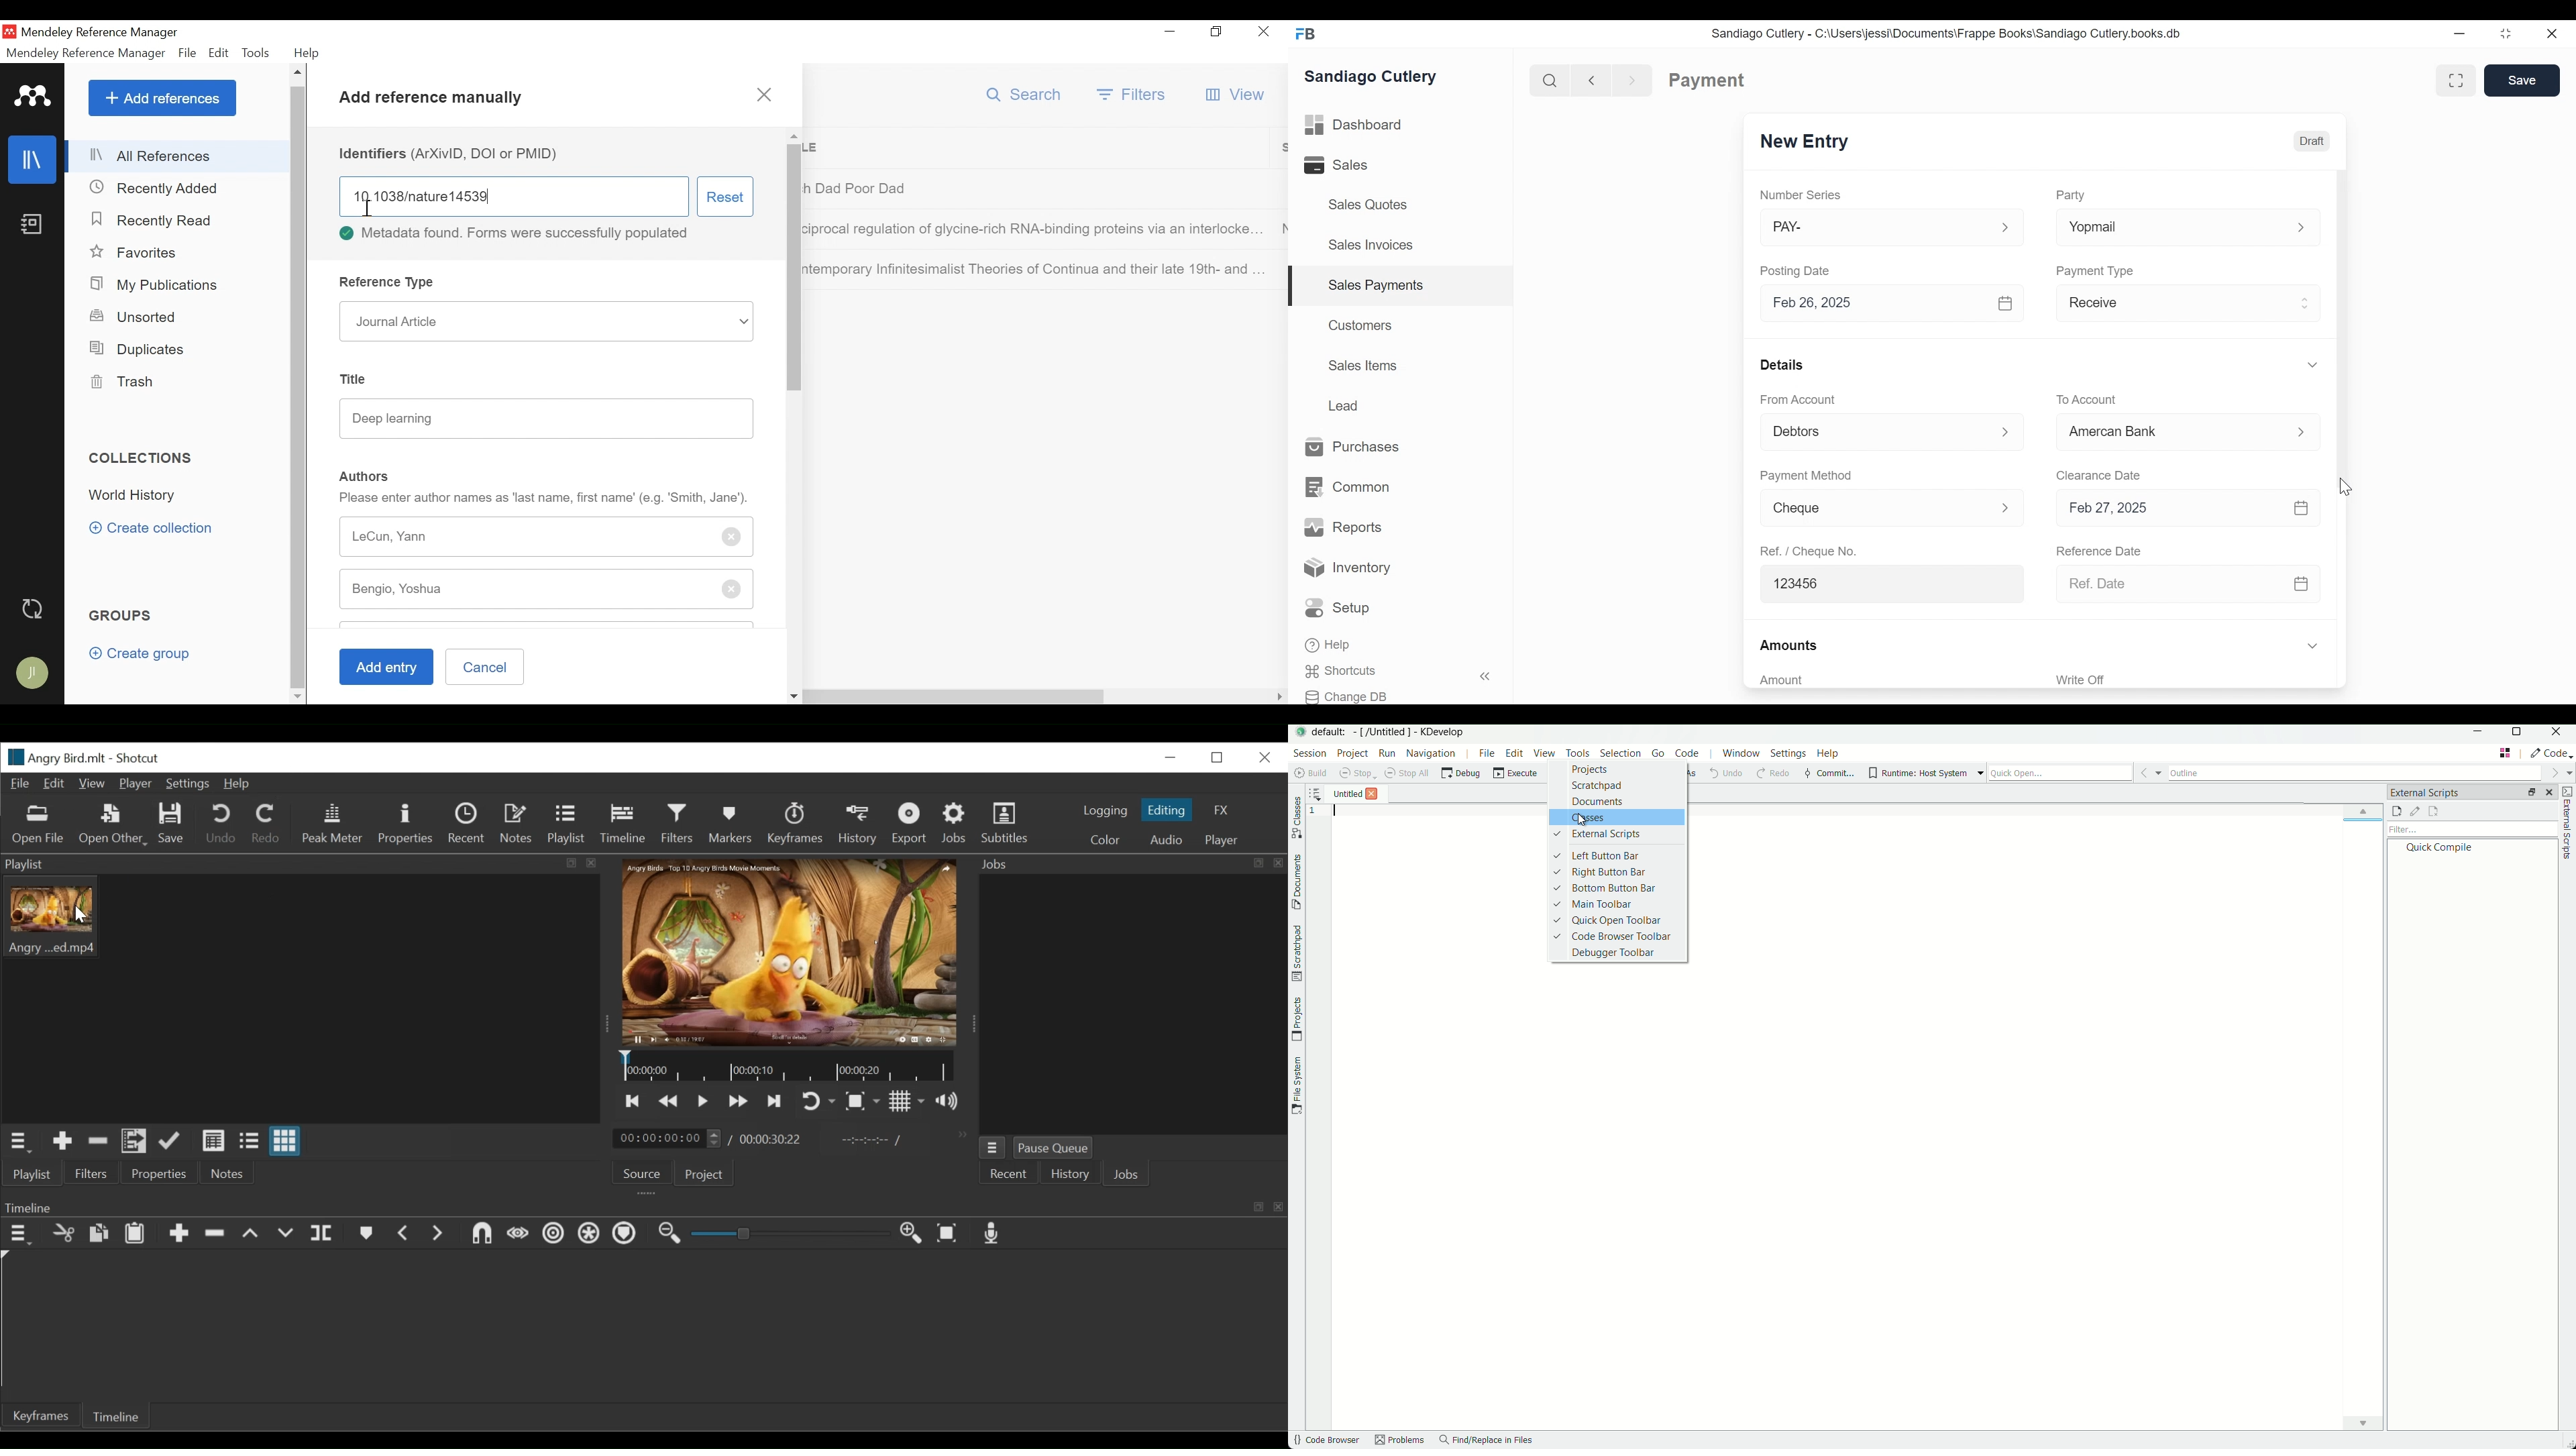 Image resolution: width=2576 pixels, height=1456 pixels. Describe the element at coordinates (725, 196) in the screenshot. I see `Reset` at that location.